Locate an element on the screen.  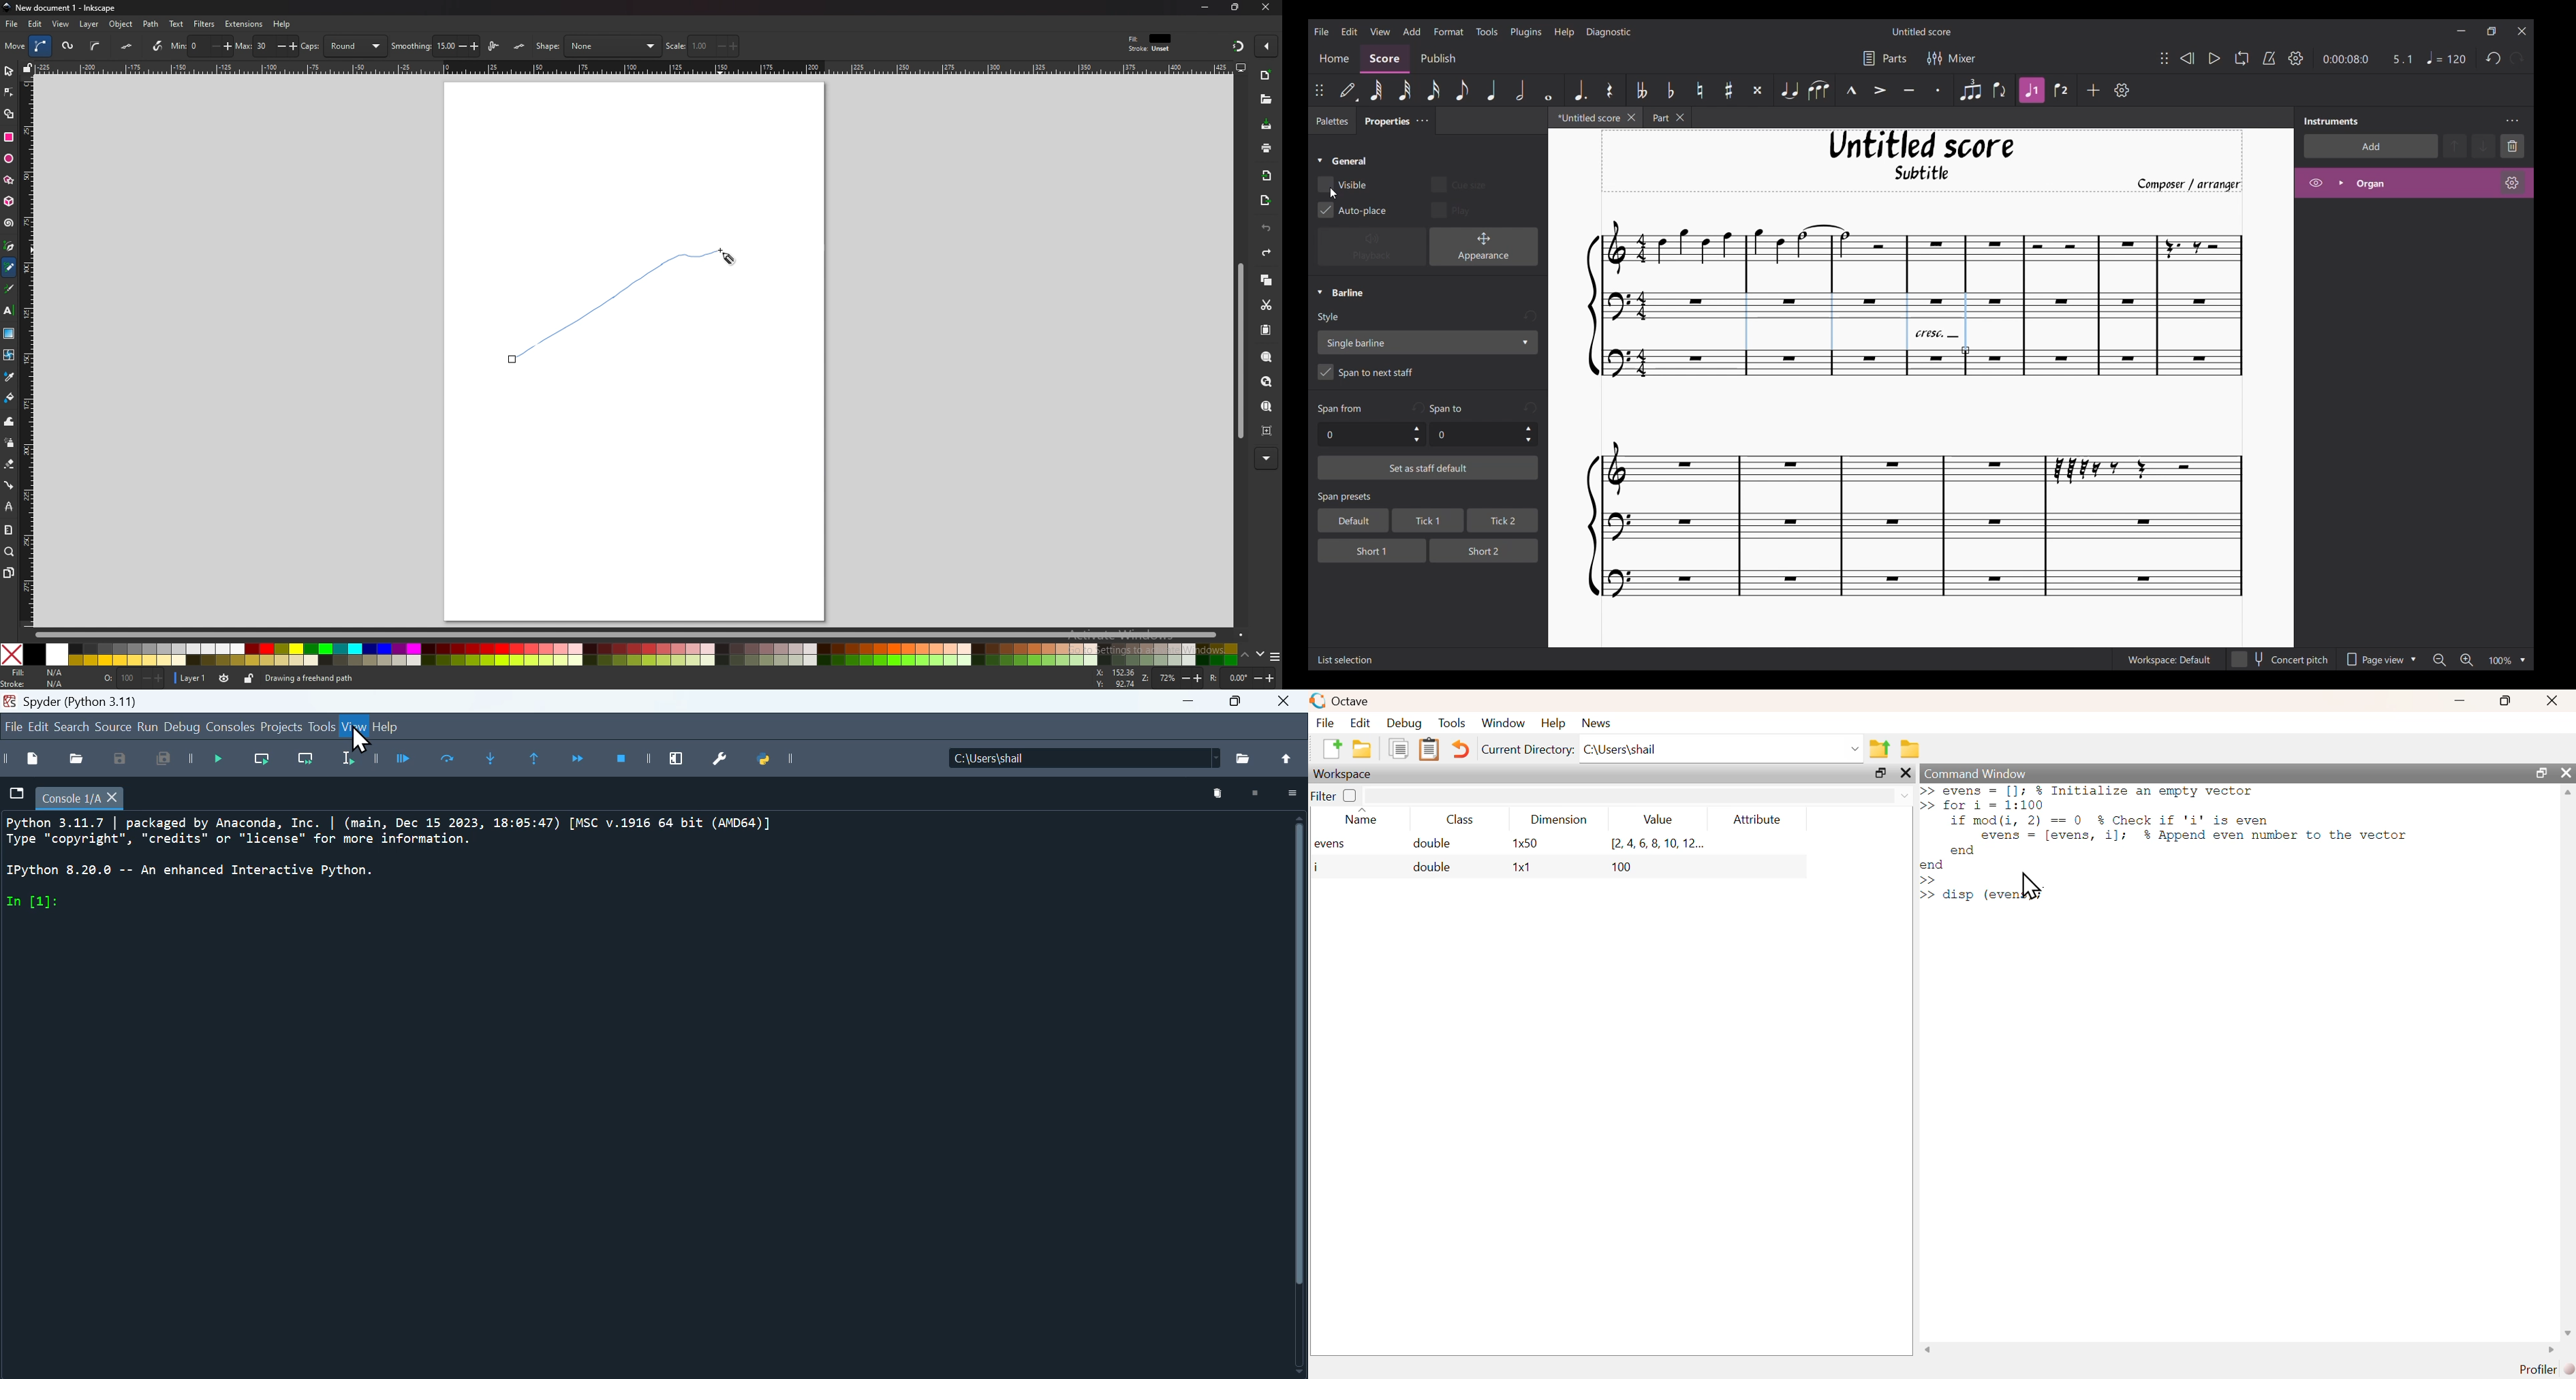
node is located at coordinates (10, 92).